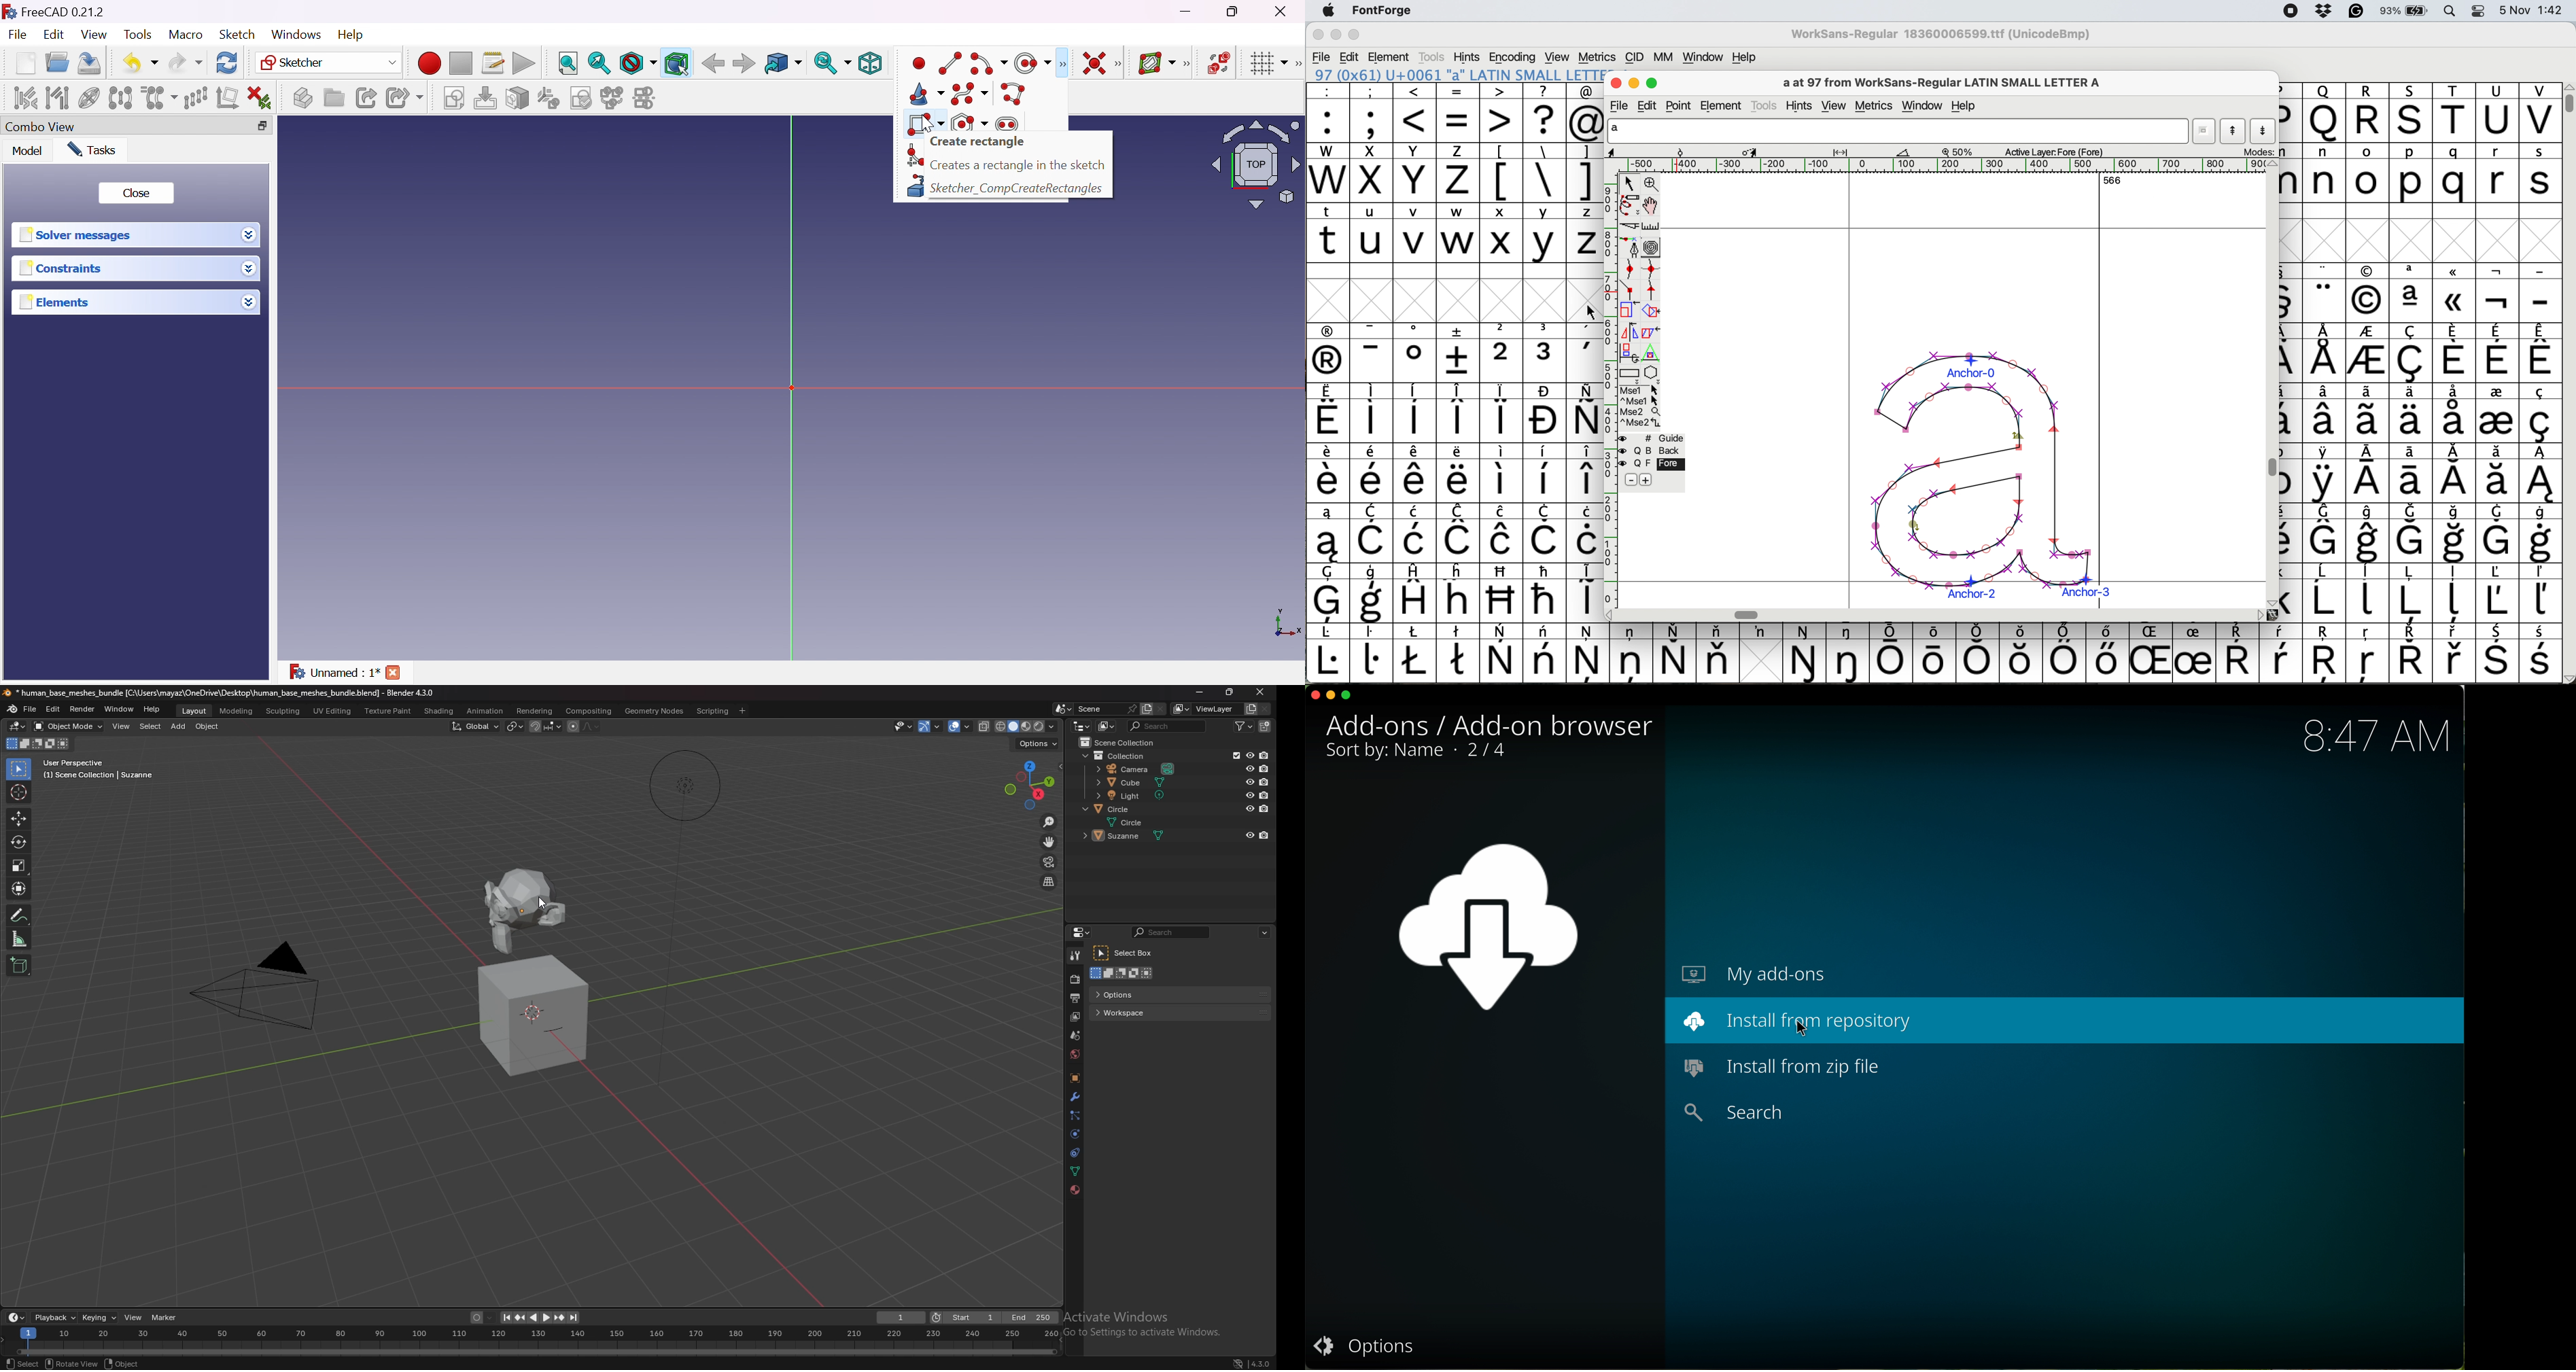  Describe the element at coordinates (1219, 64) in the screenshot. I see `Switch virtual space` at that location.